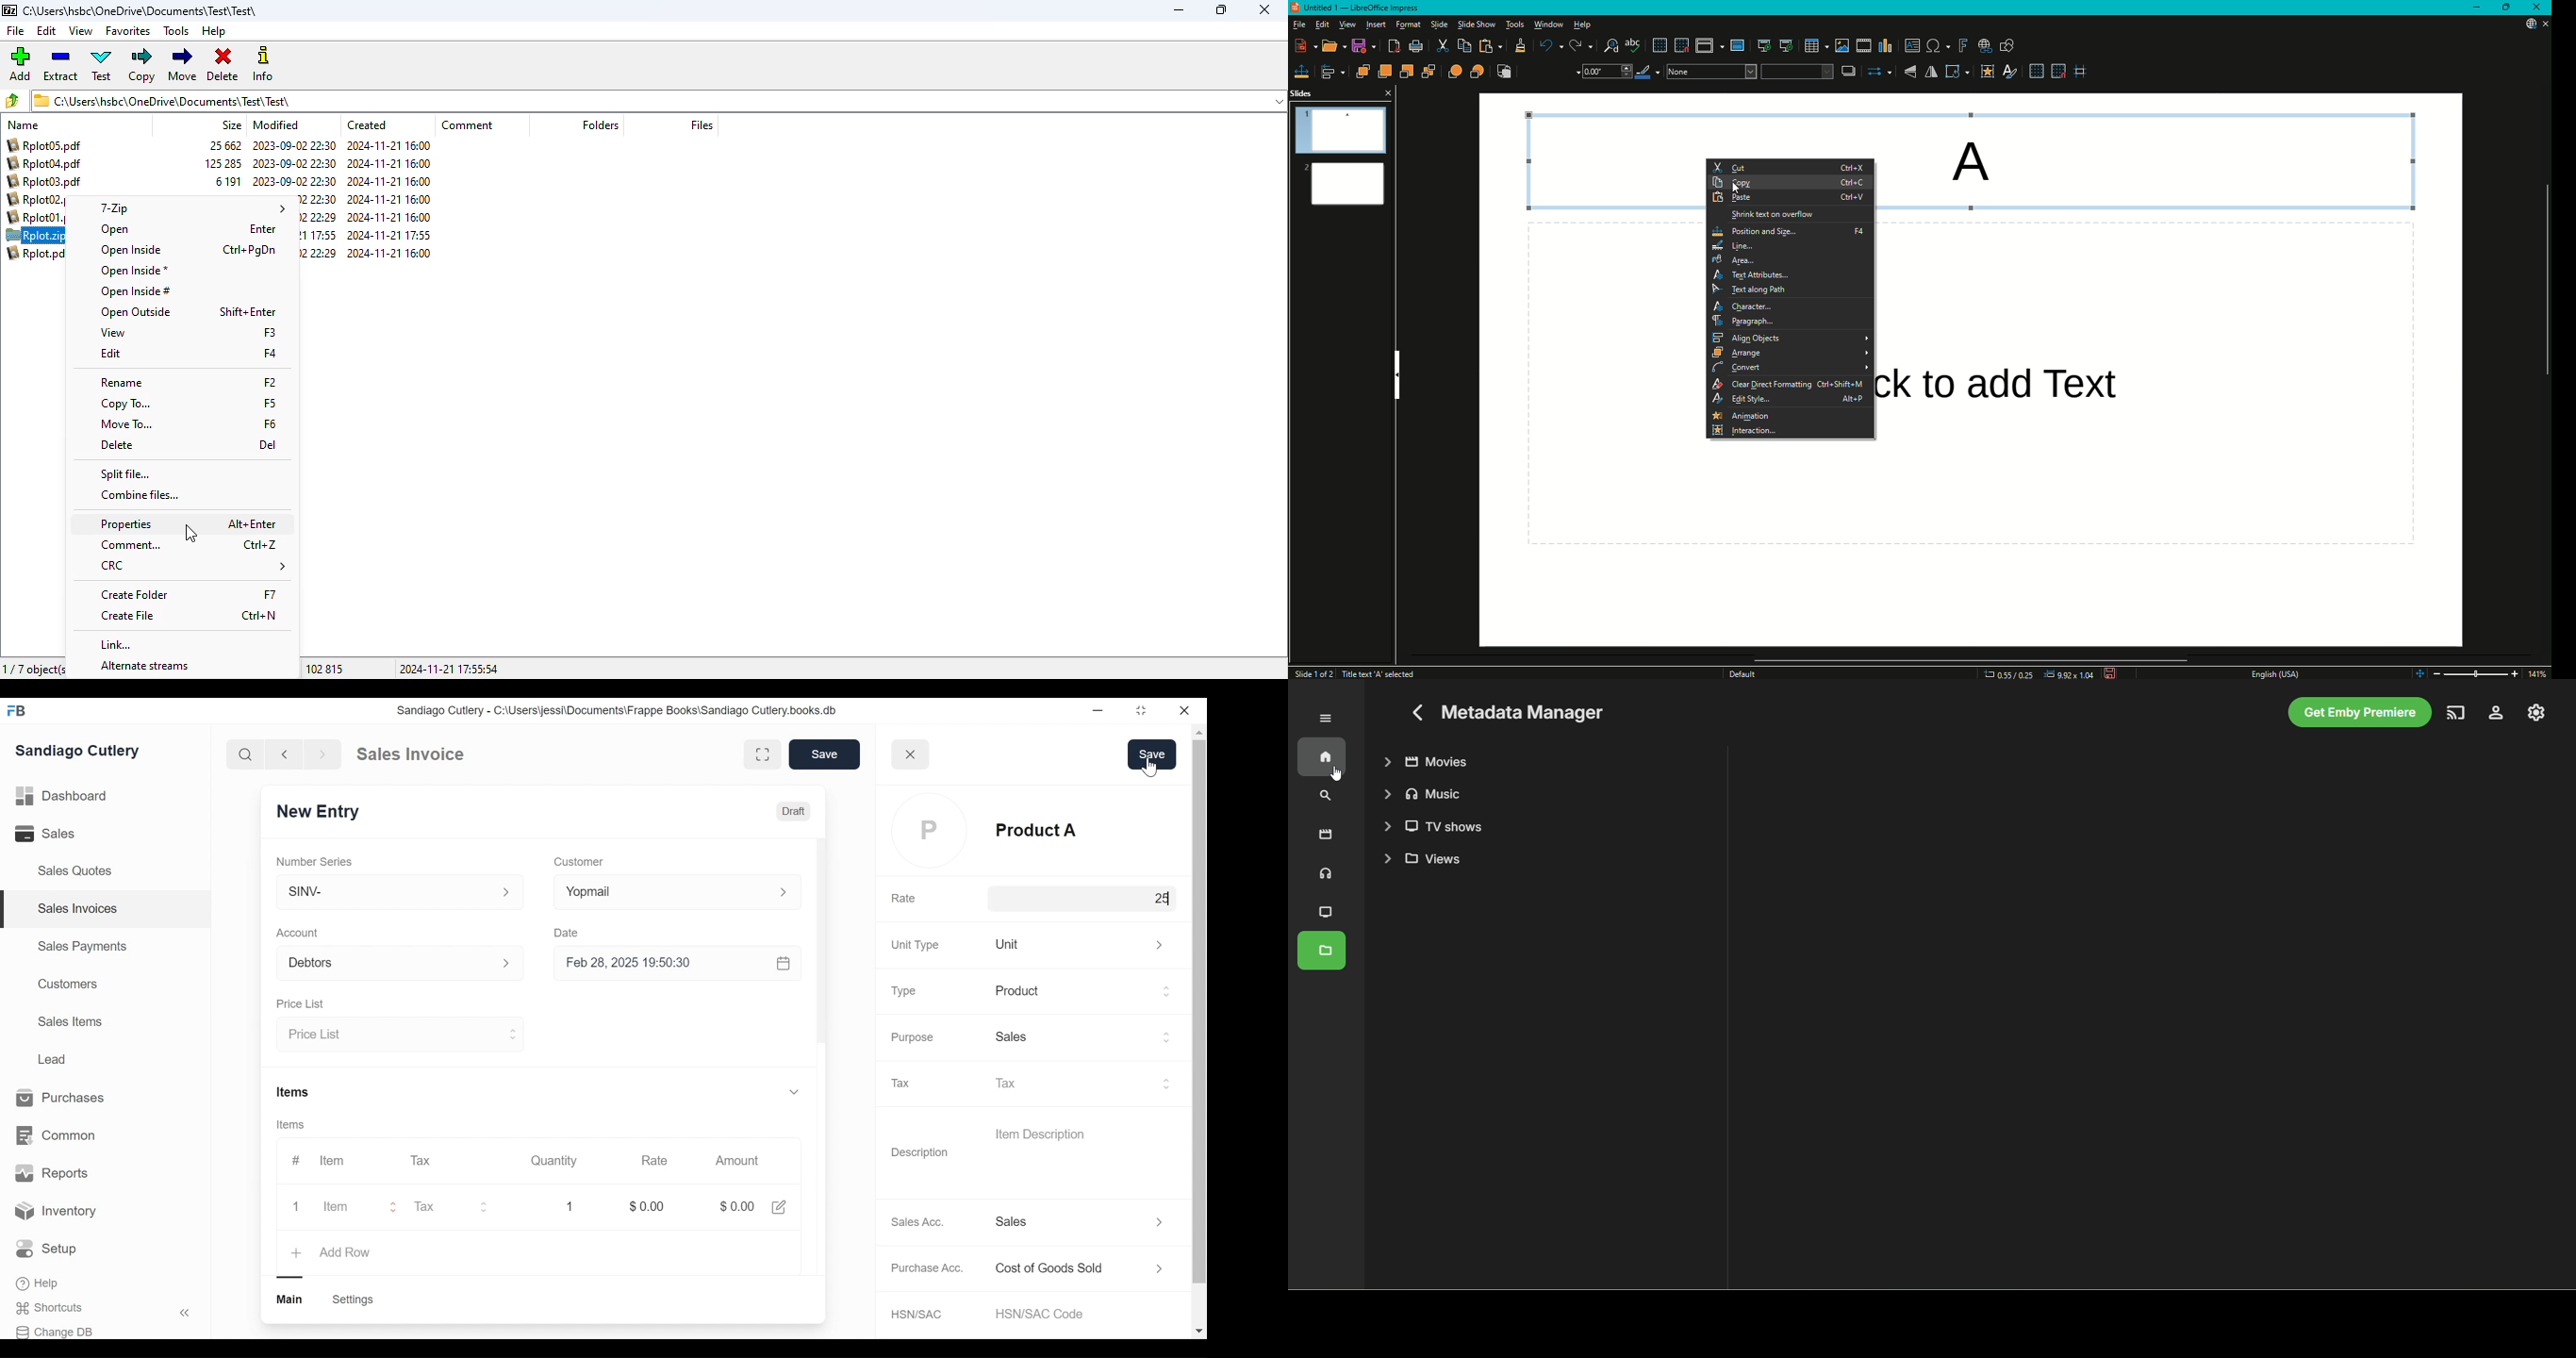  Describe the element at coordinates (2526, 24) in the screenshot. I see `Updates Available` at that location.